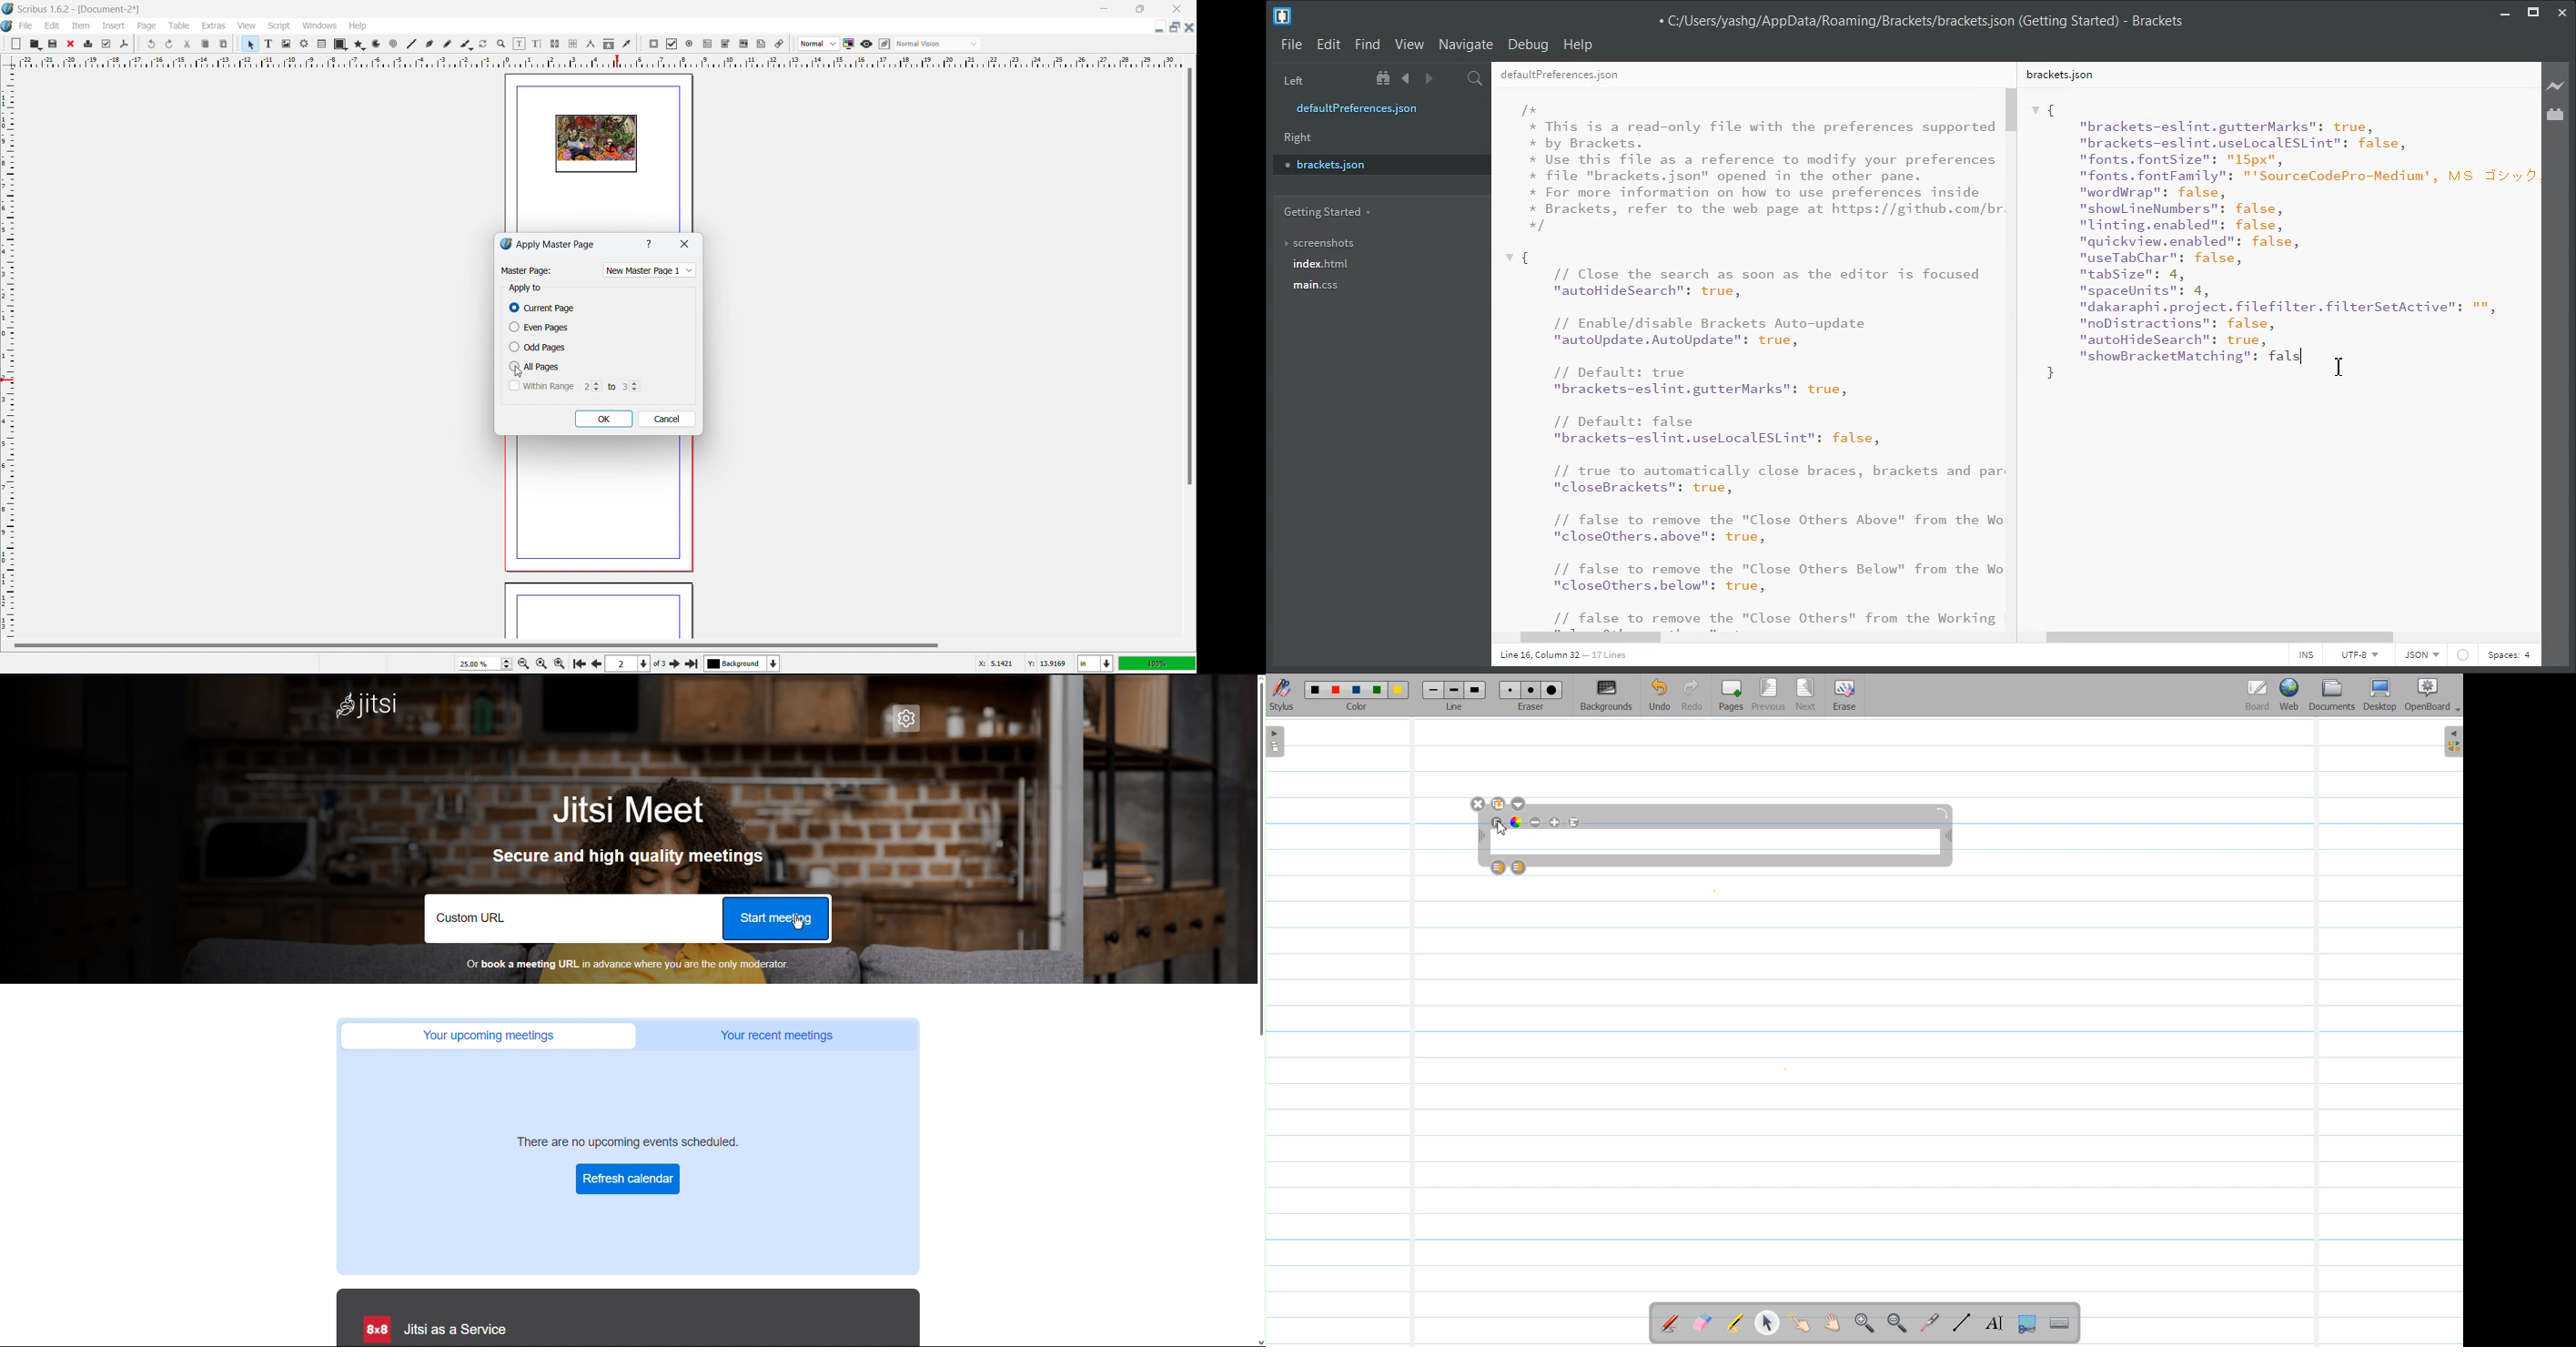 This screenshot has height=1372, width=2576. Describe the element at coordinates (1368, 45) in the screenshot. I see `Find` at that location.